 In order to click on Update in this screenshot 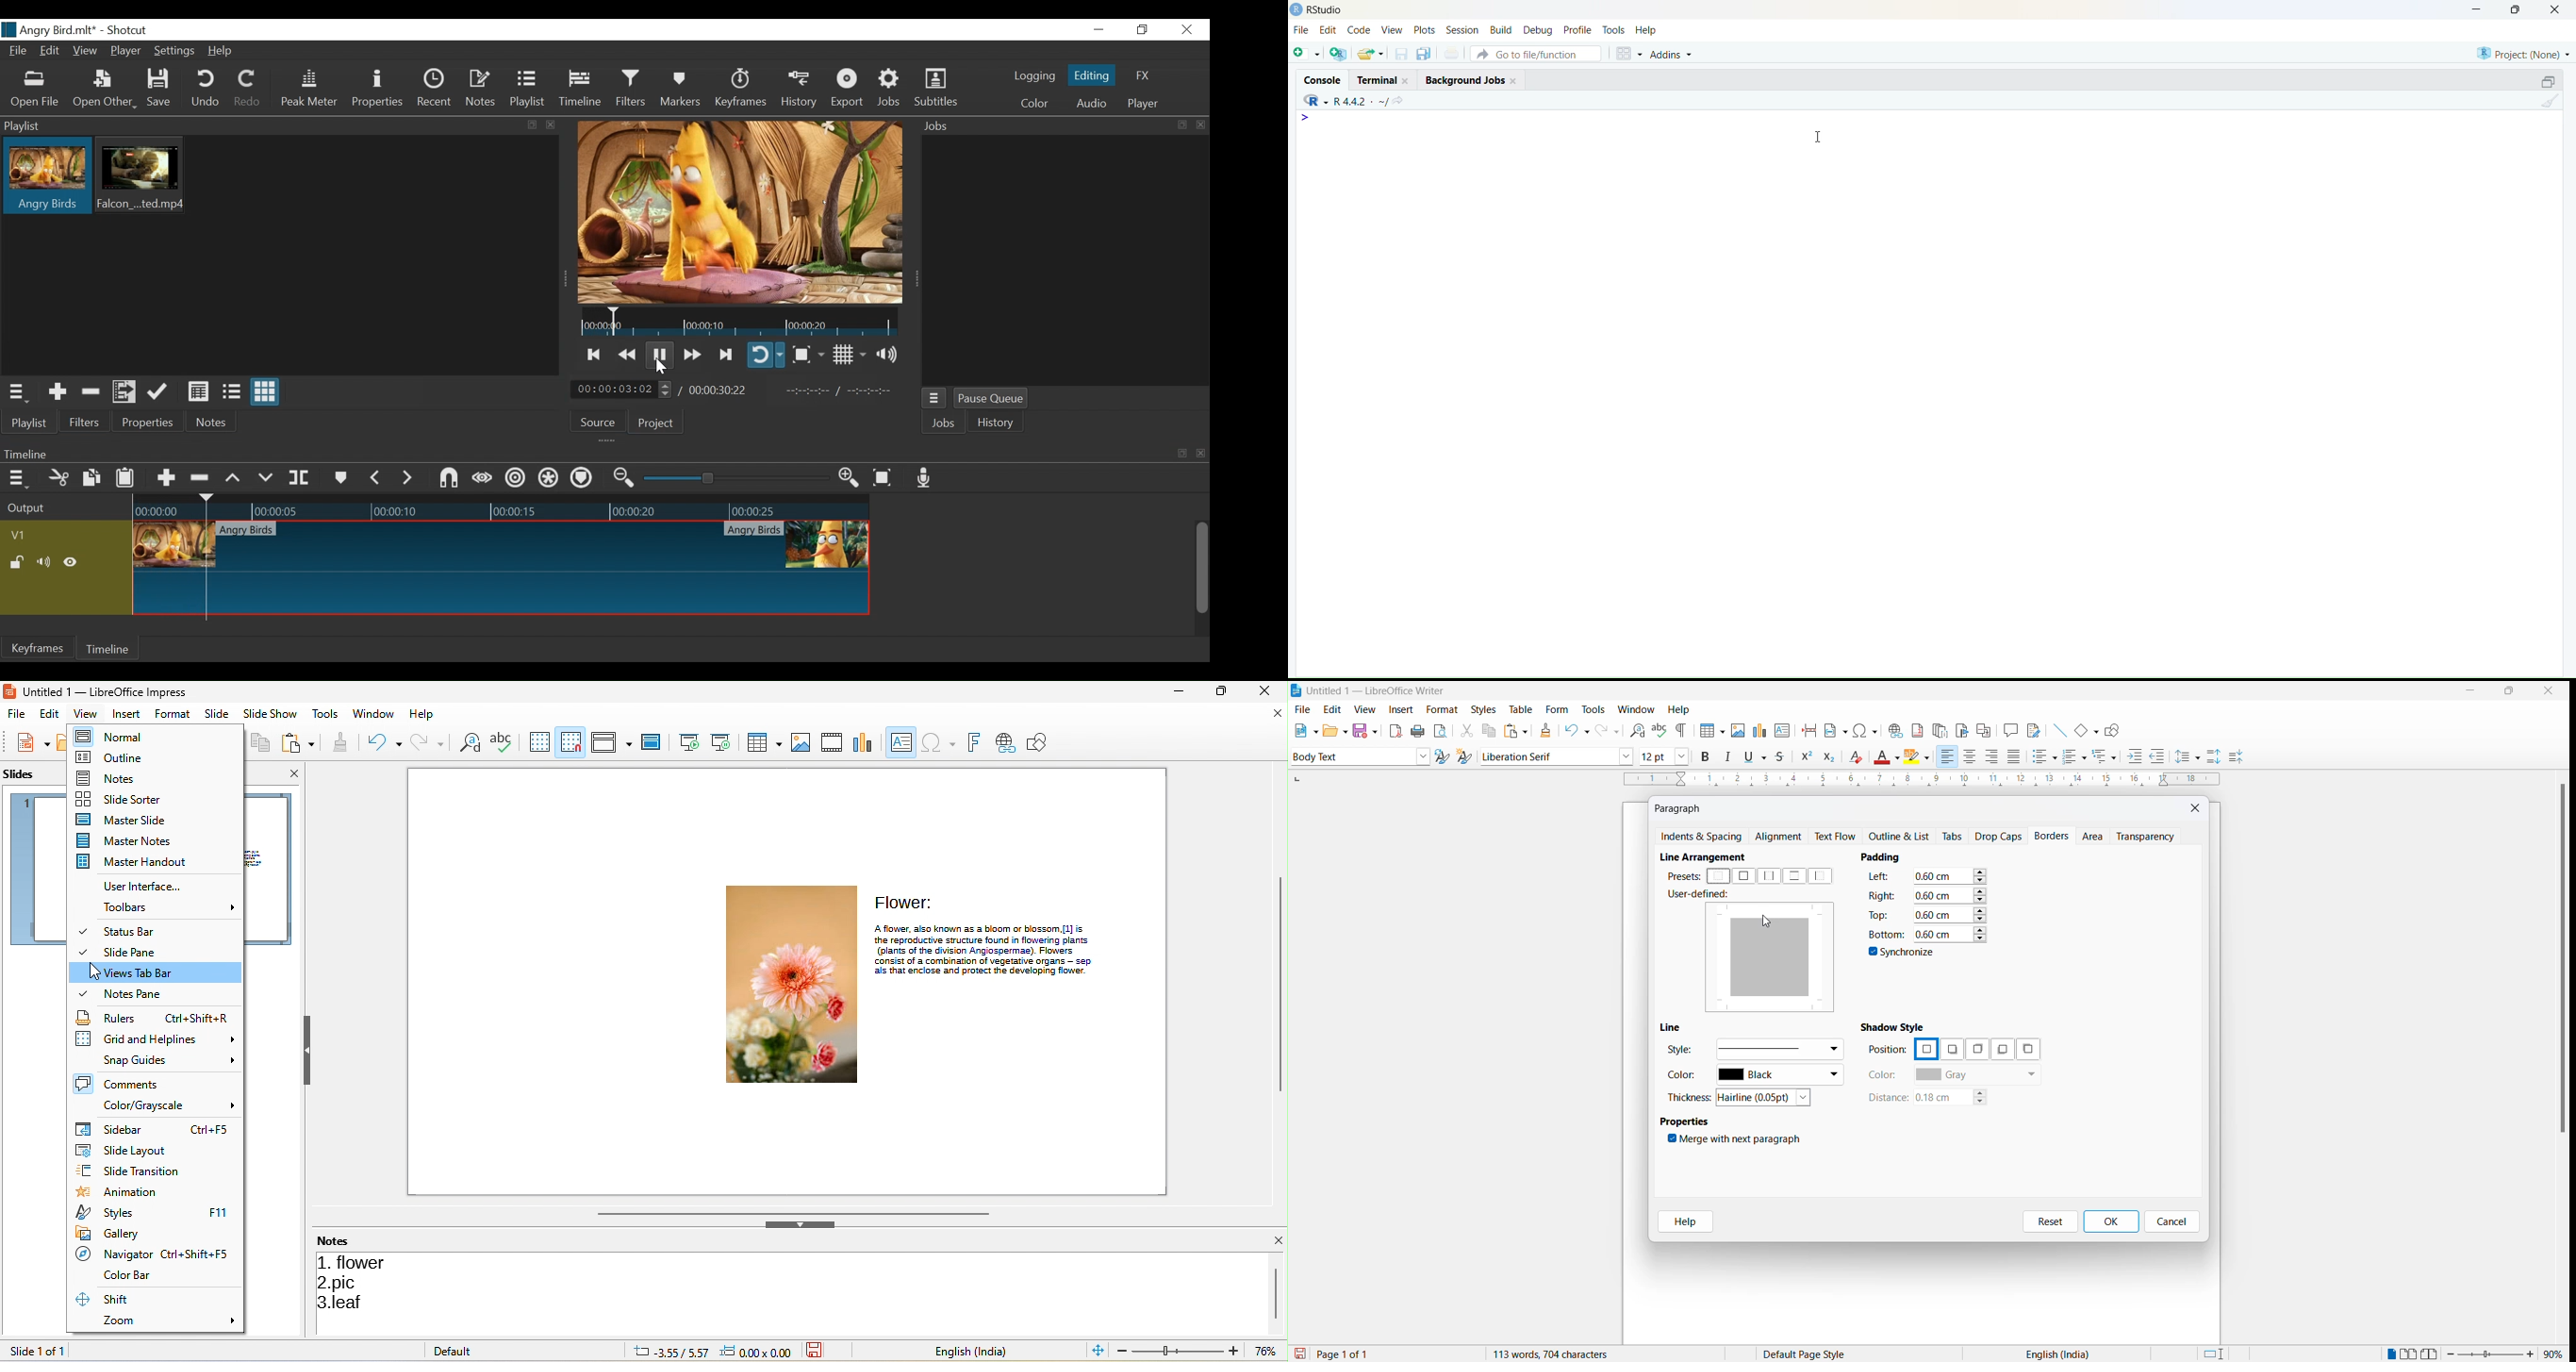, I will do `click(158, 392)`.